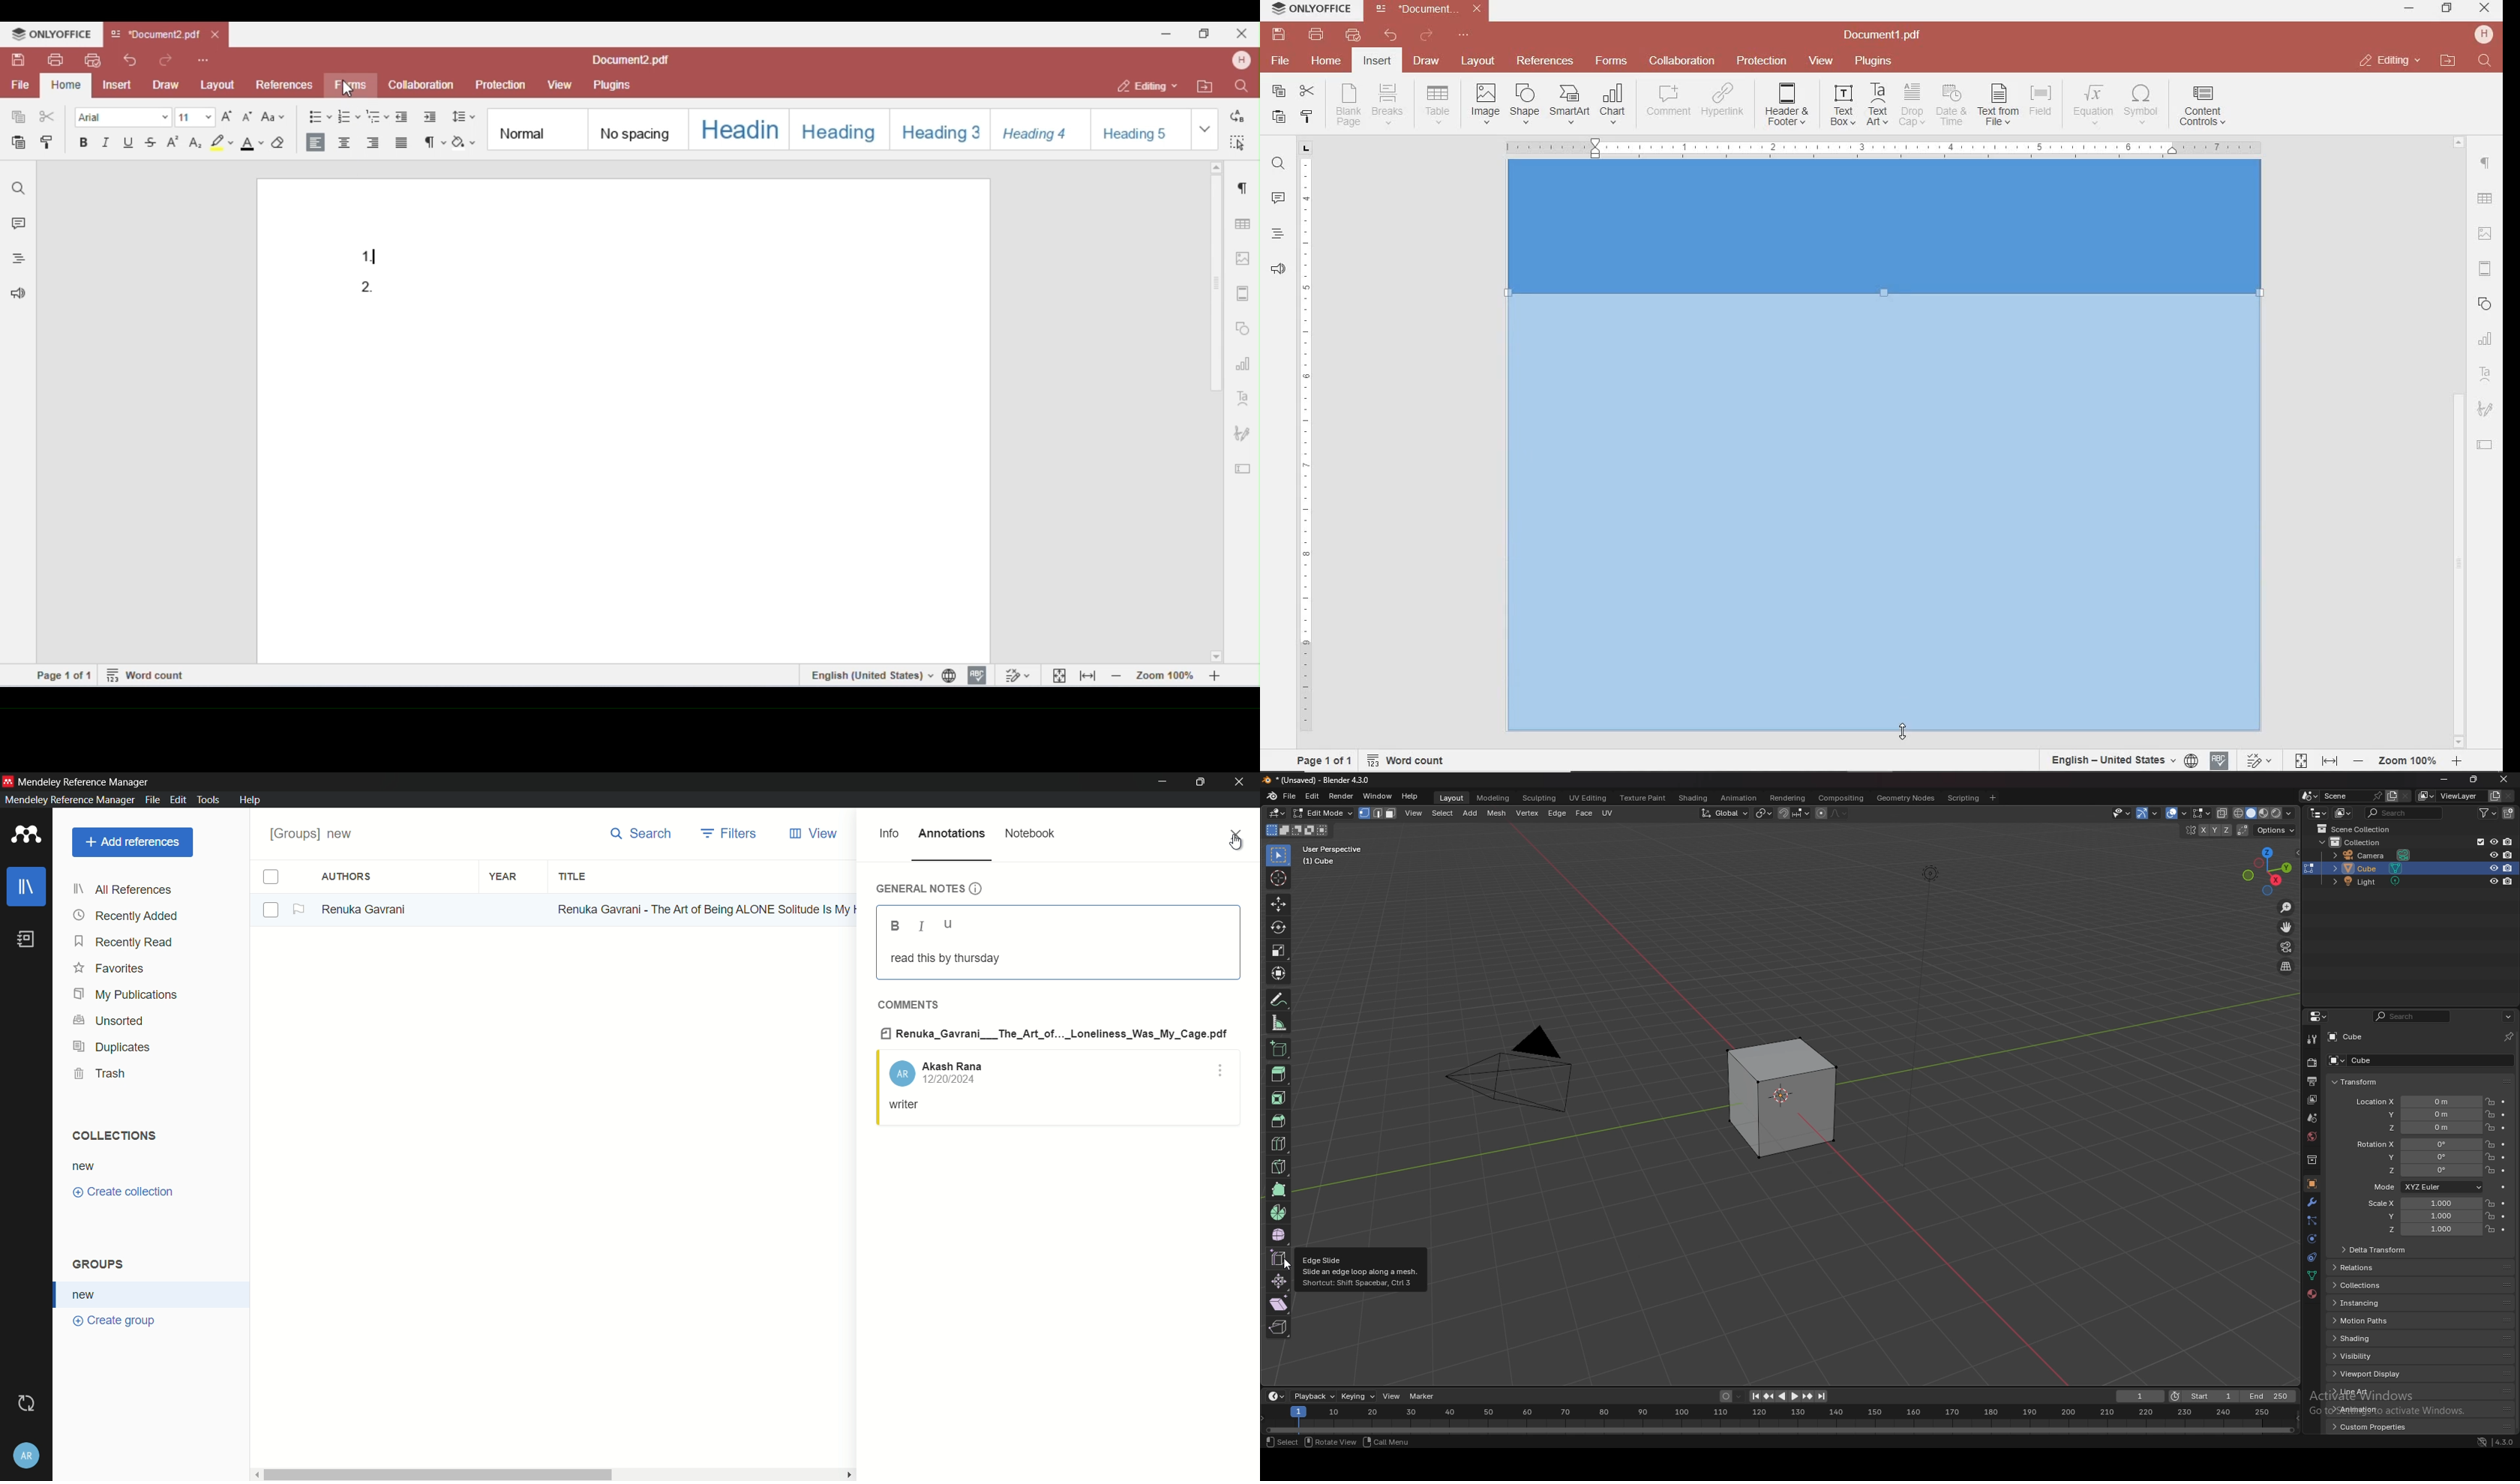 This screenshot has width=2520, height=1484. What do you see at coordinates (2487, 61) in the screenshot?
I see `find` at bounding box center [2487, 61].